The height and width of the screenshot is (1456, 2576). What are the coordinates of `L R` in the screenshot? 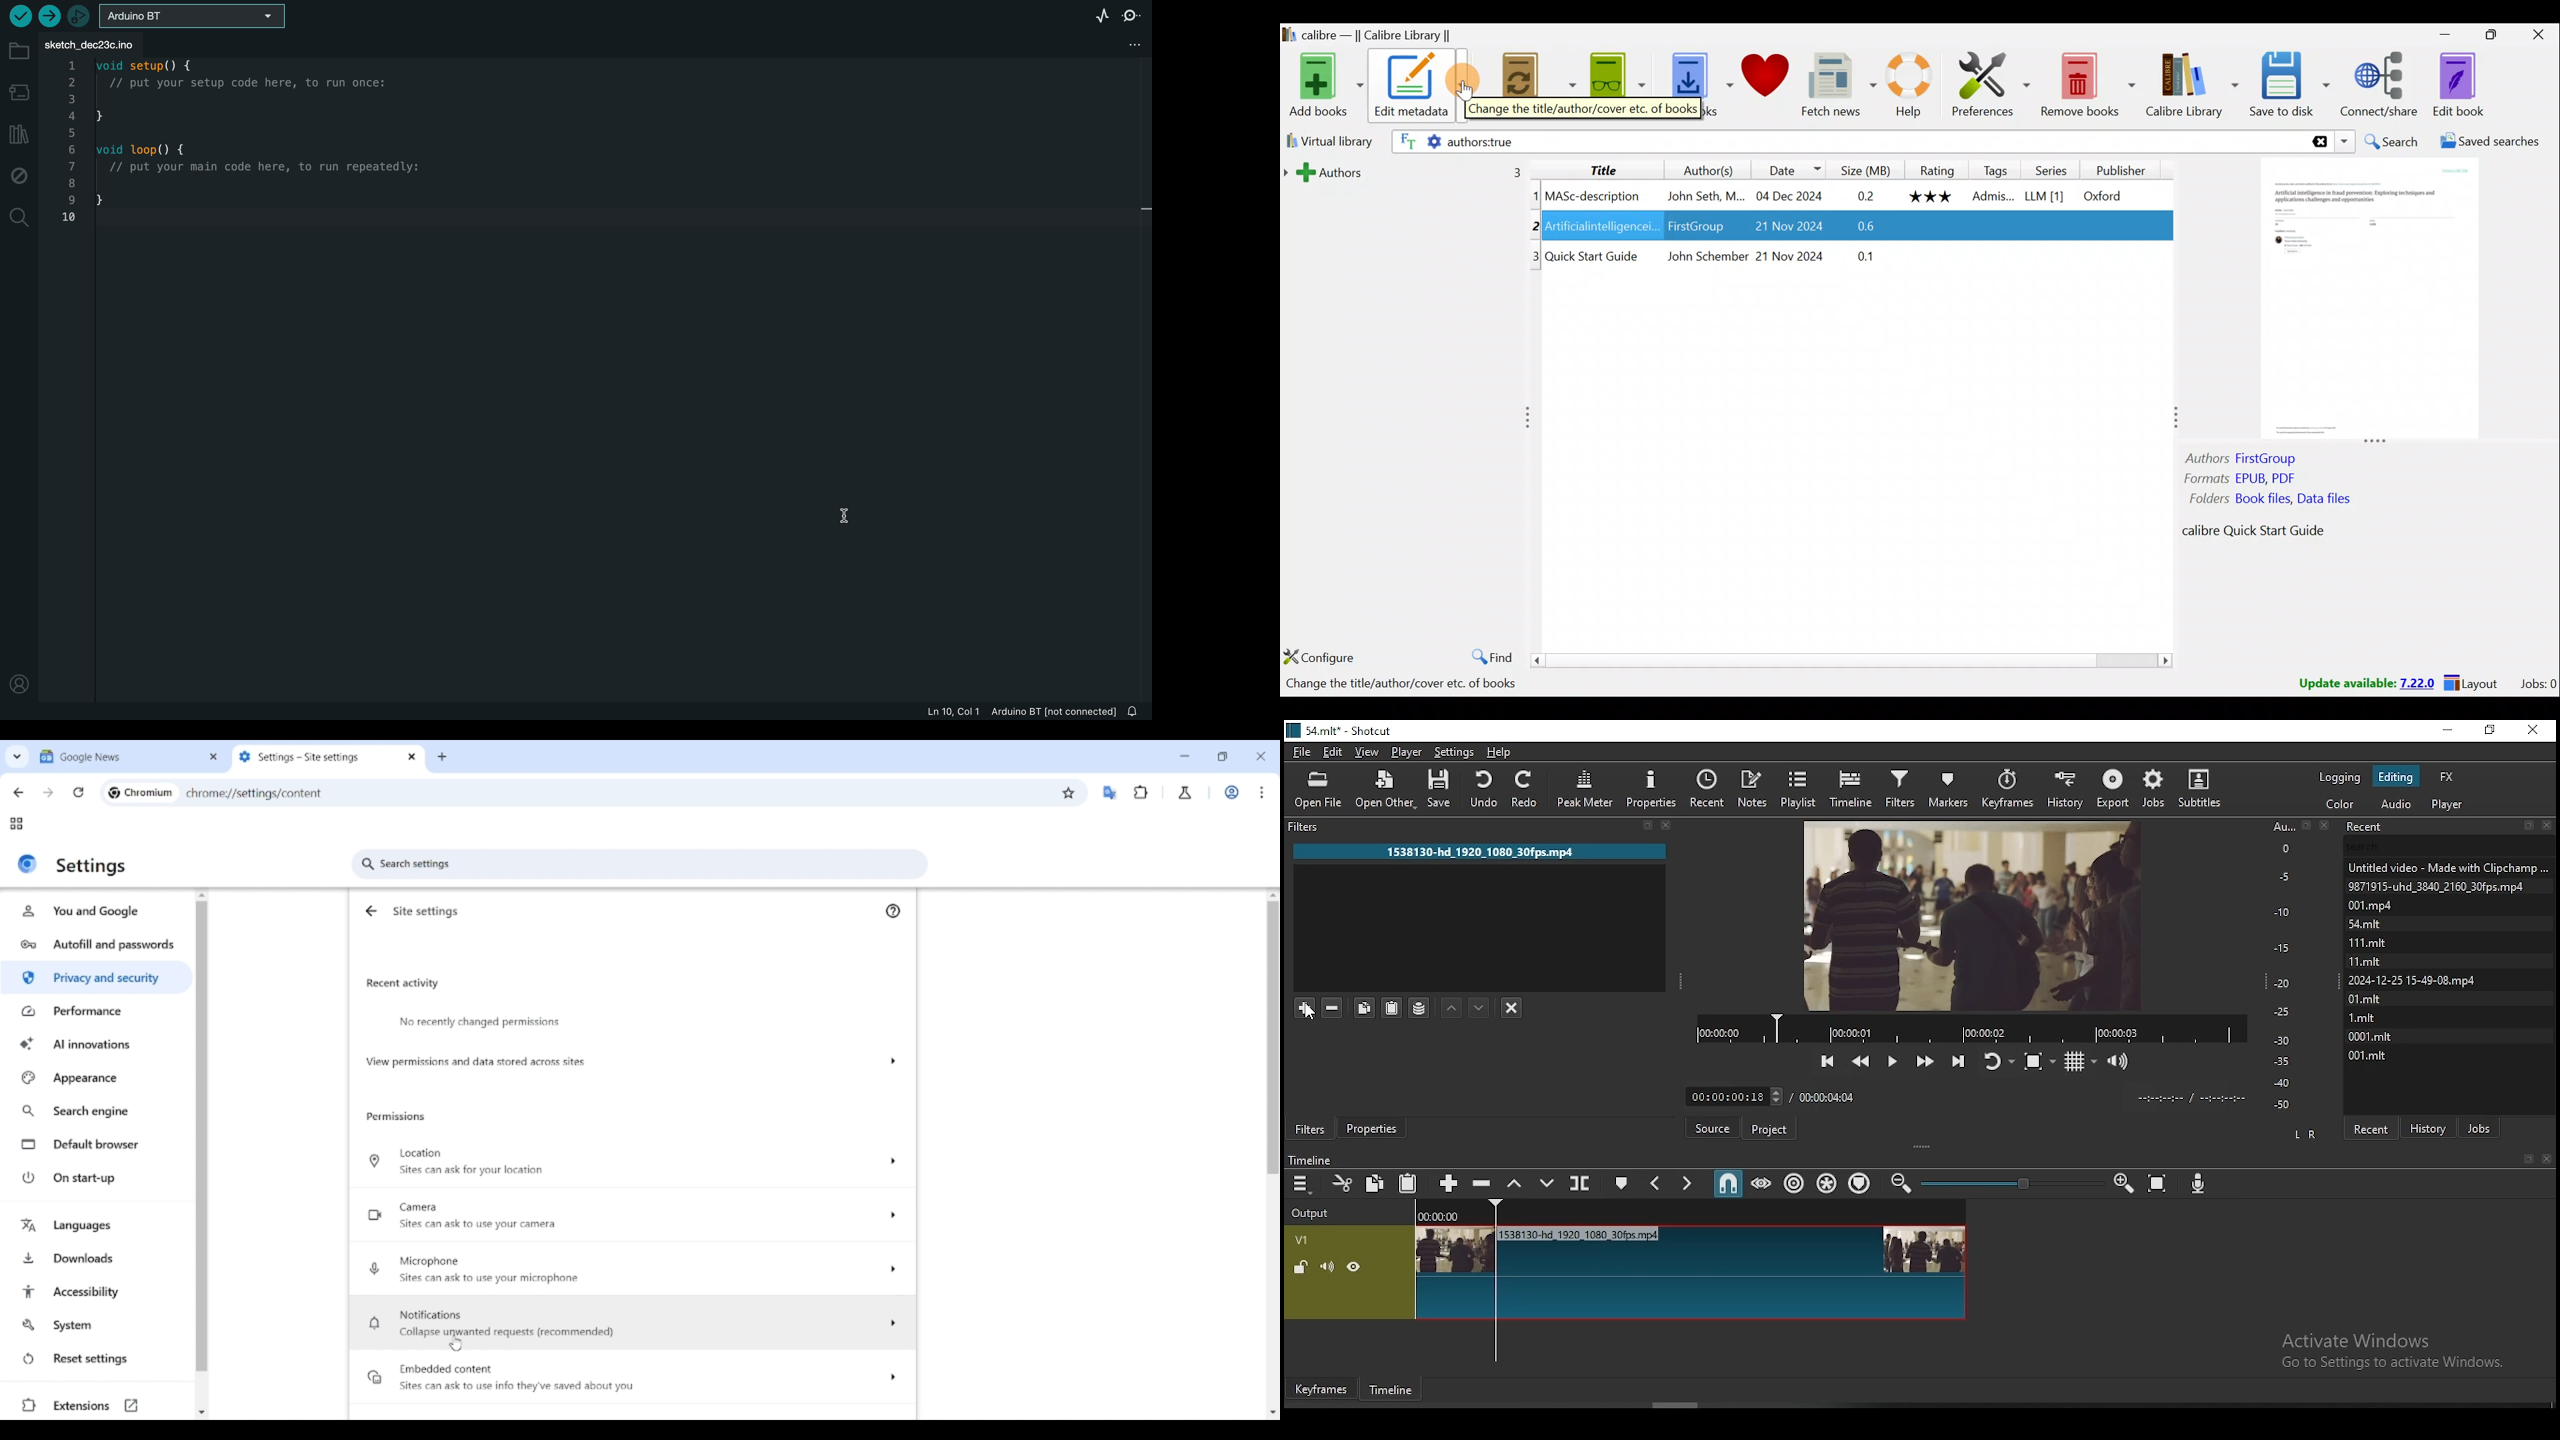 It's located at (2305, 1134).